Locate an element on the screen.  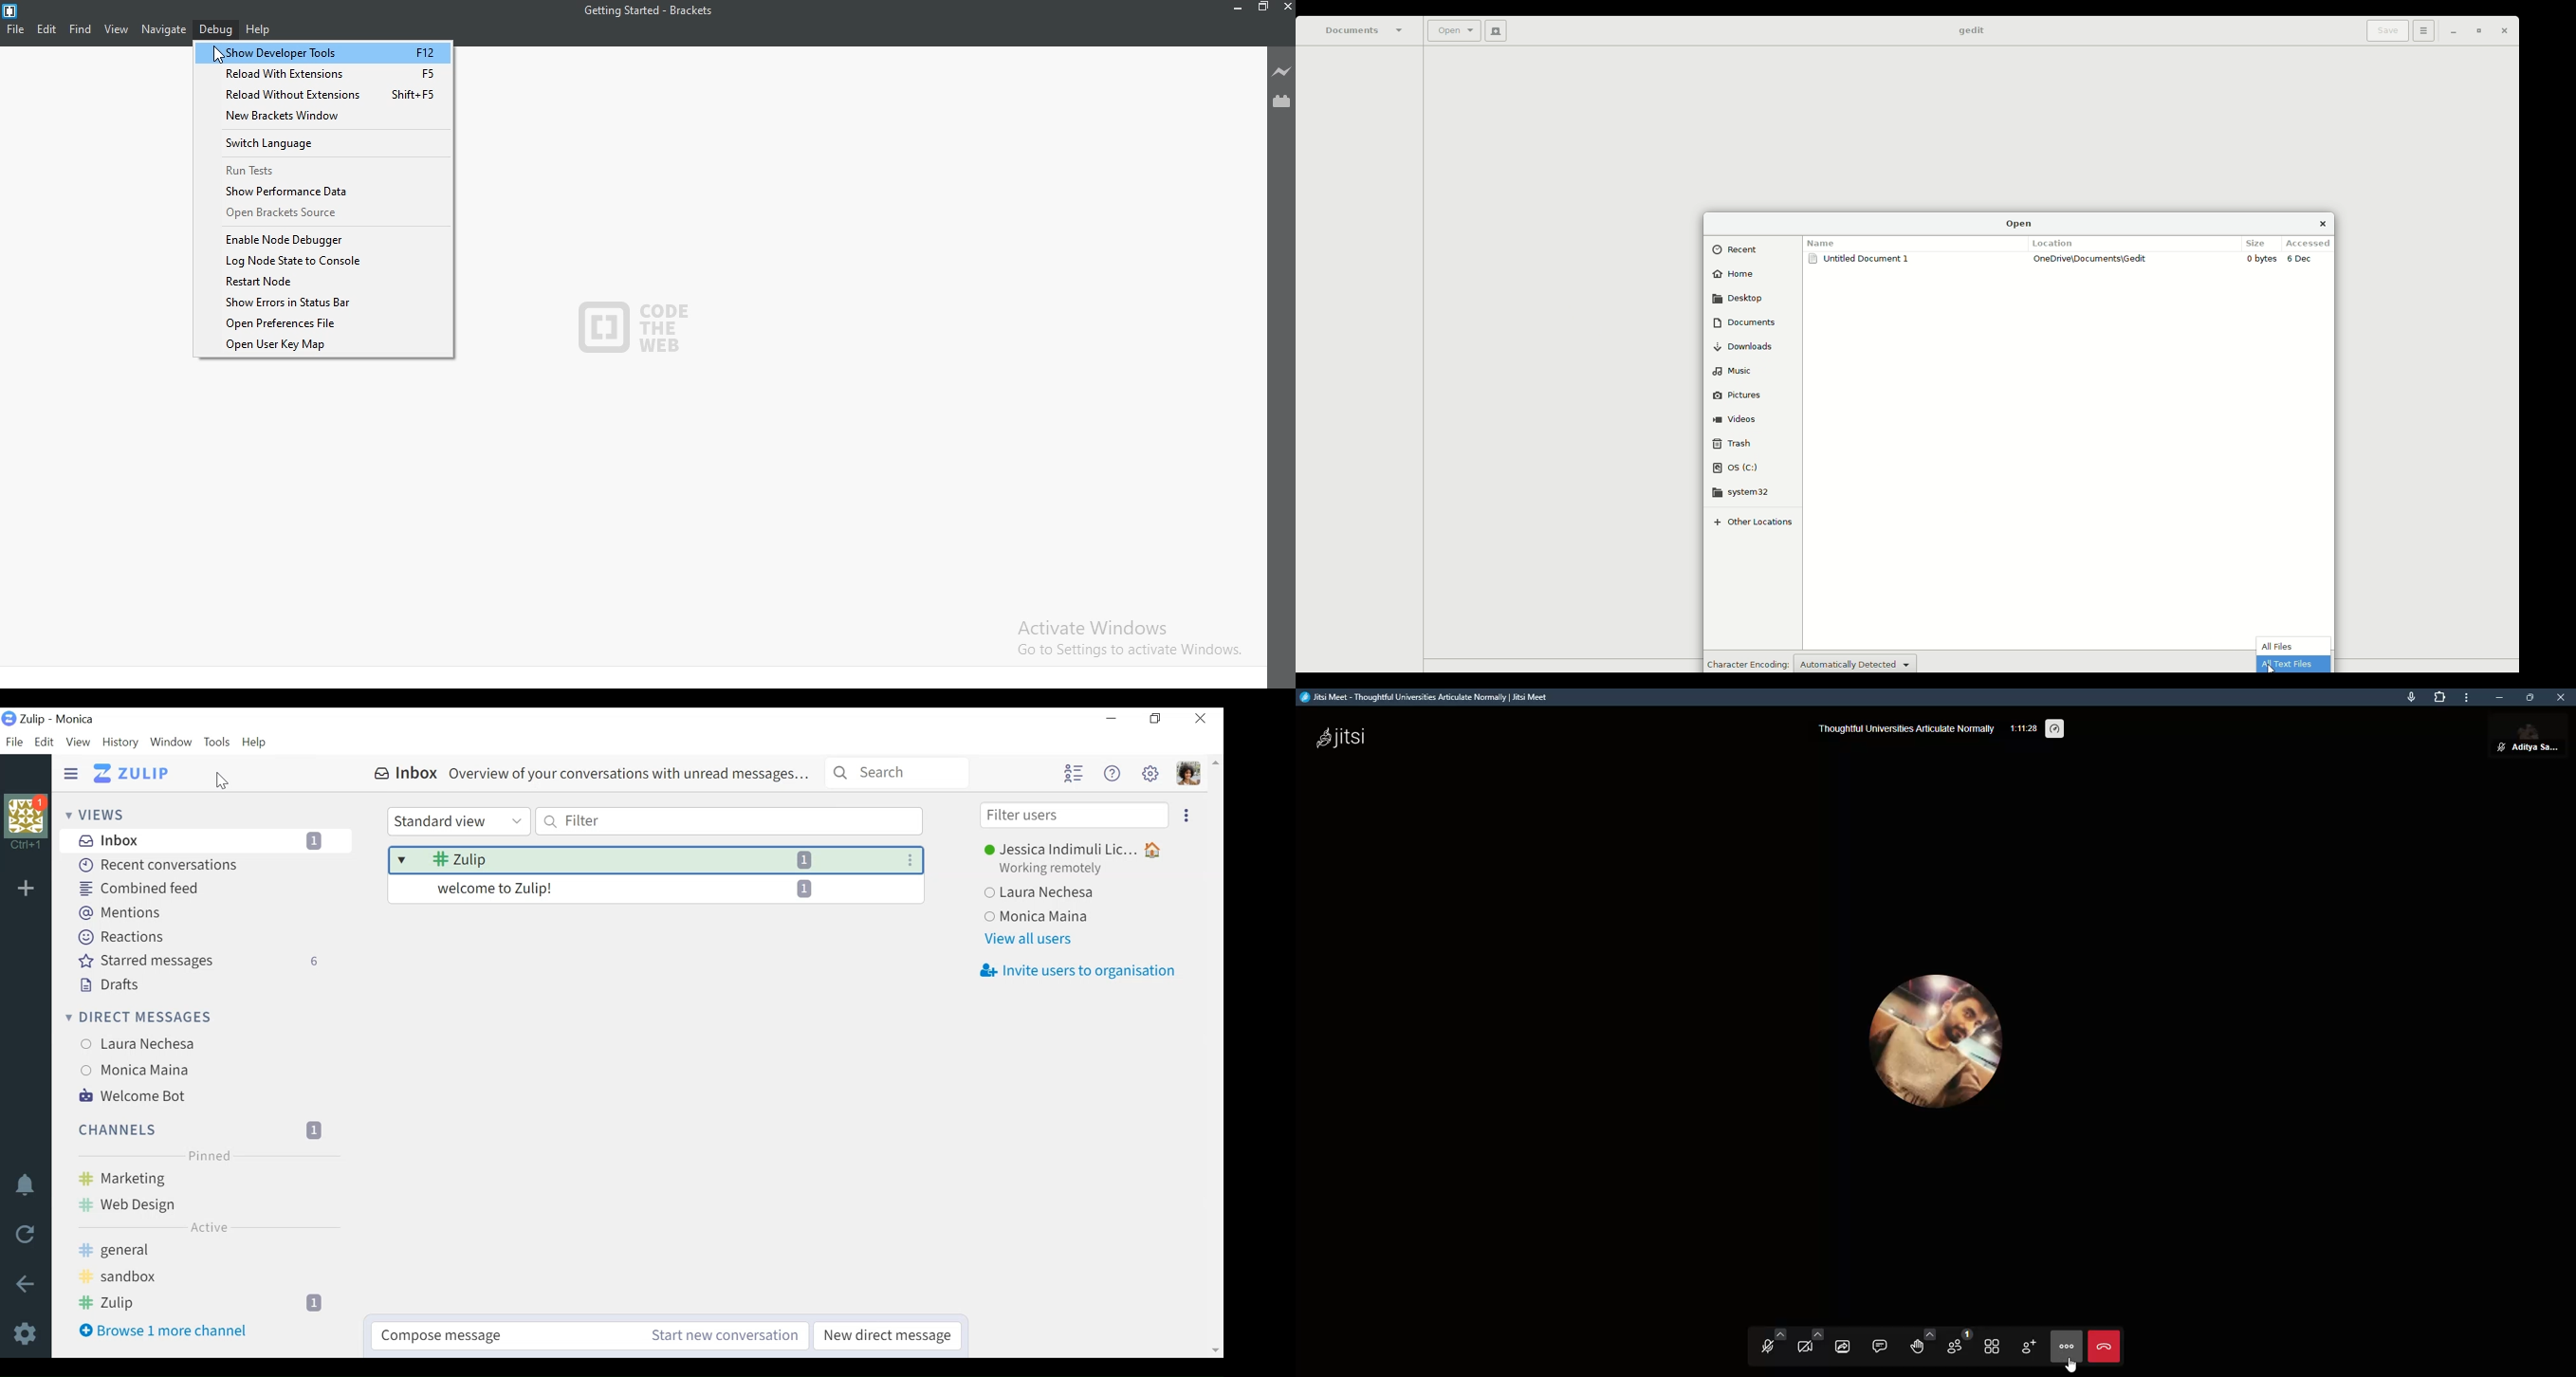
Open User Key Map  is located at coordinates (320, 346).